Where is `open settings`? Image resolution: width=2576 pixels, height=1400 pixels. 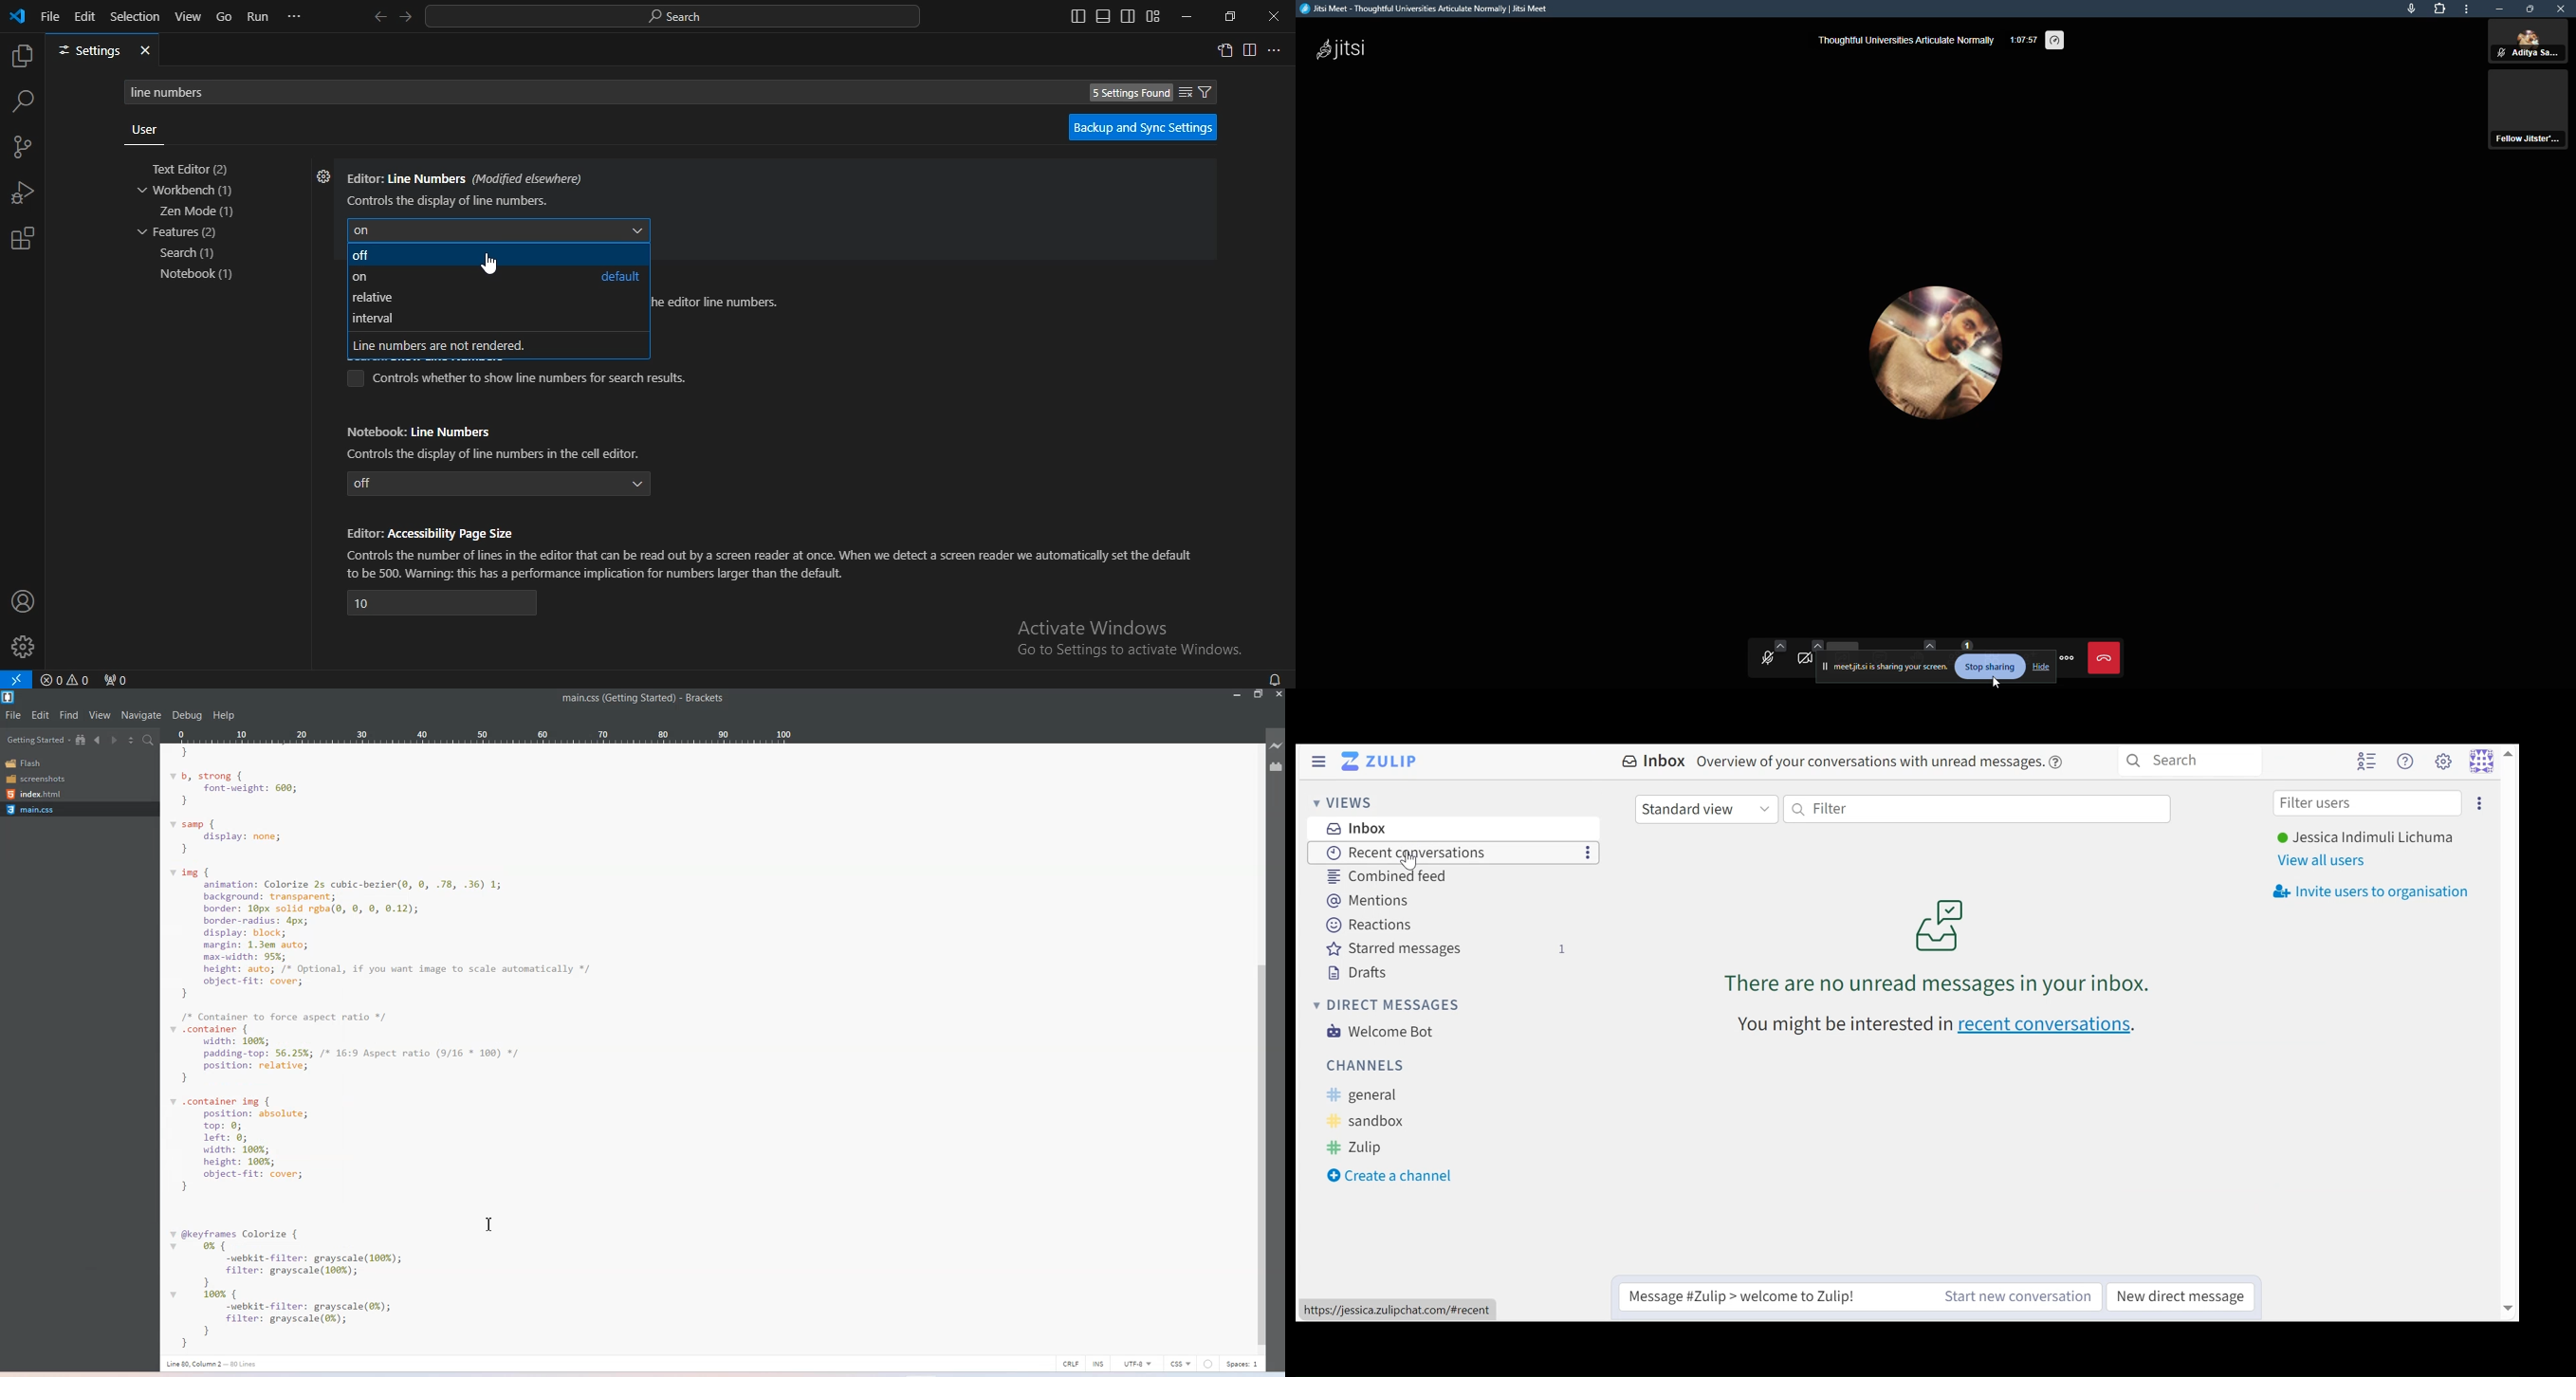
open settings is located at coordinates (1224, 49).